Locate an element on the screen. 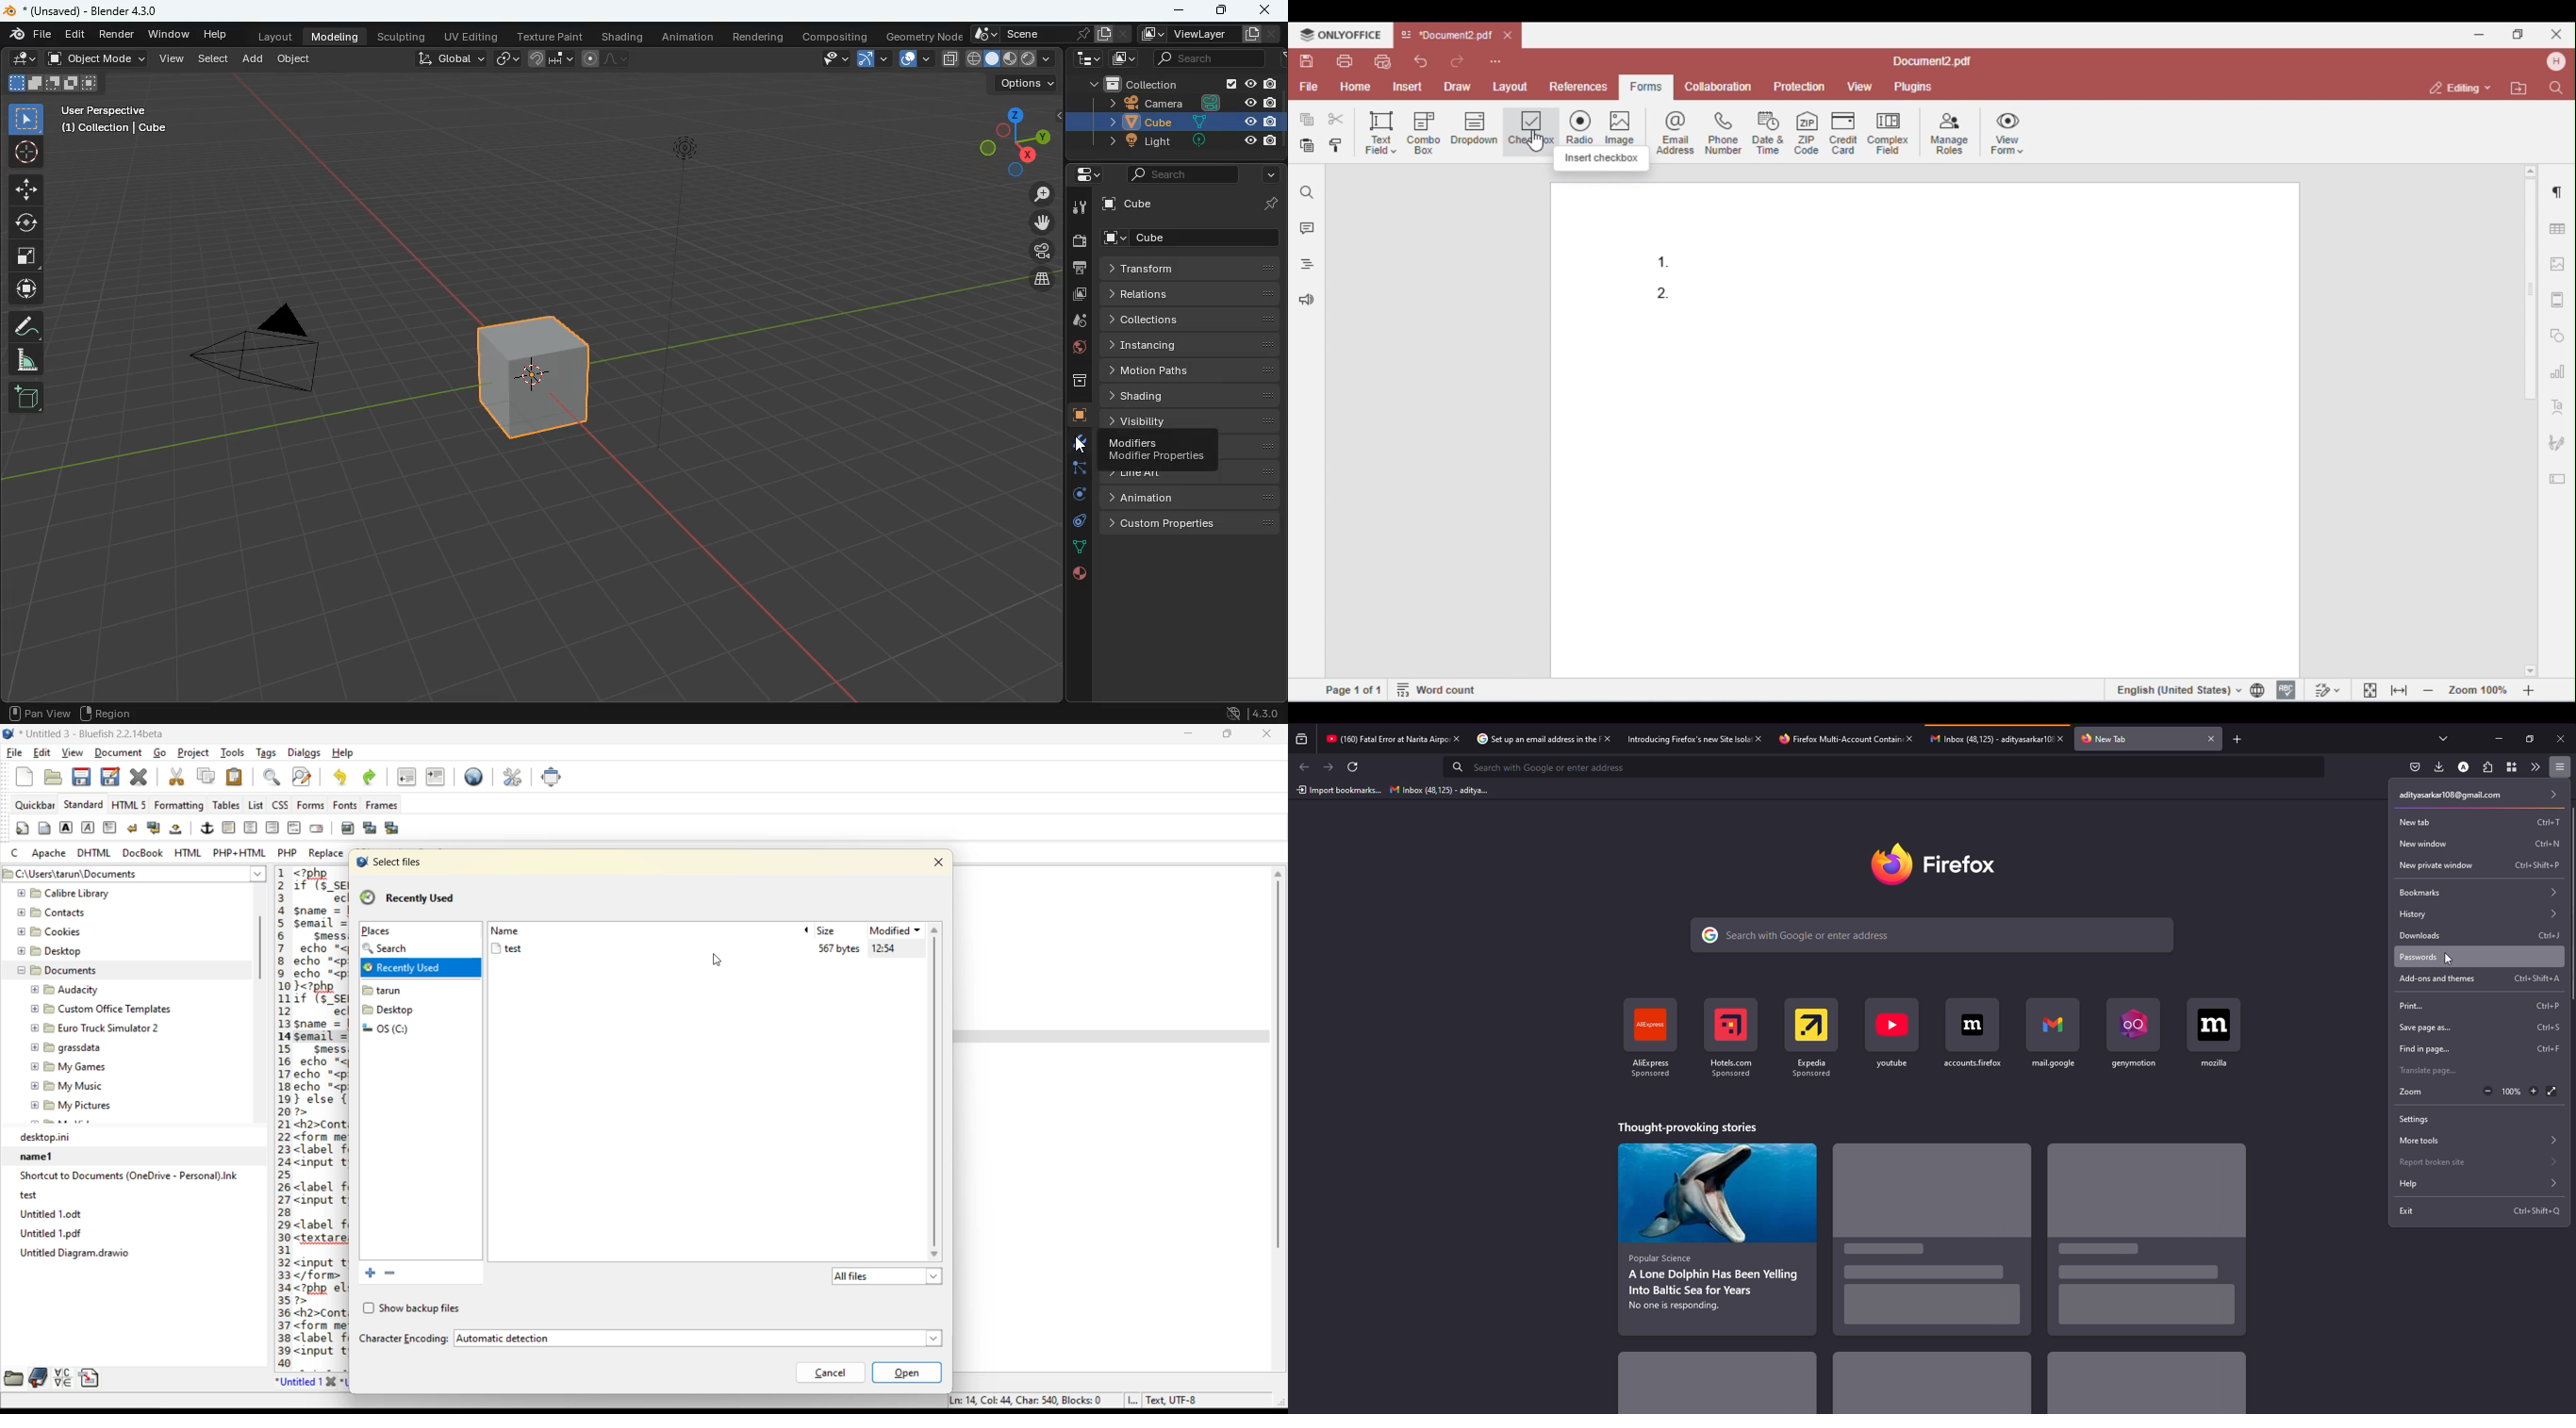 The height and width of the screenshot is (1428, 2576). snippets is located at coordinates (93, 1378).